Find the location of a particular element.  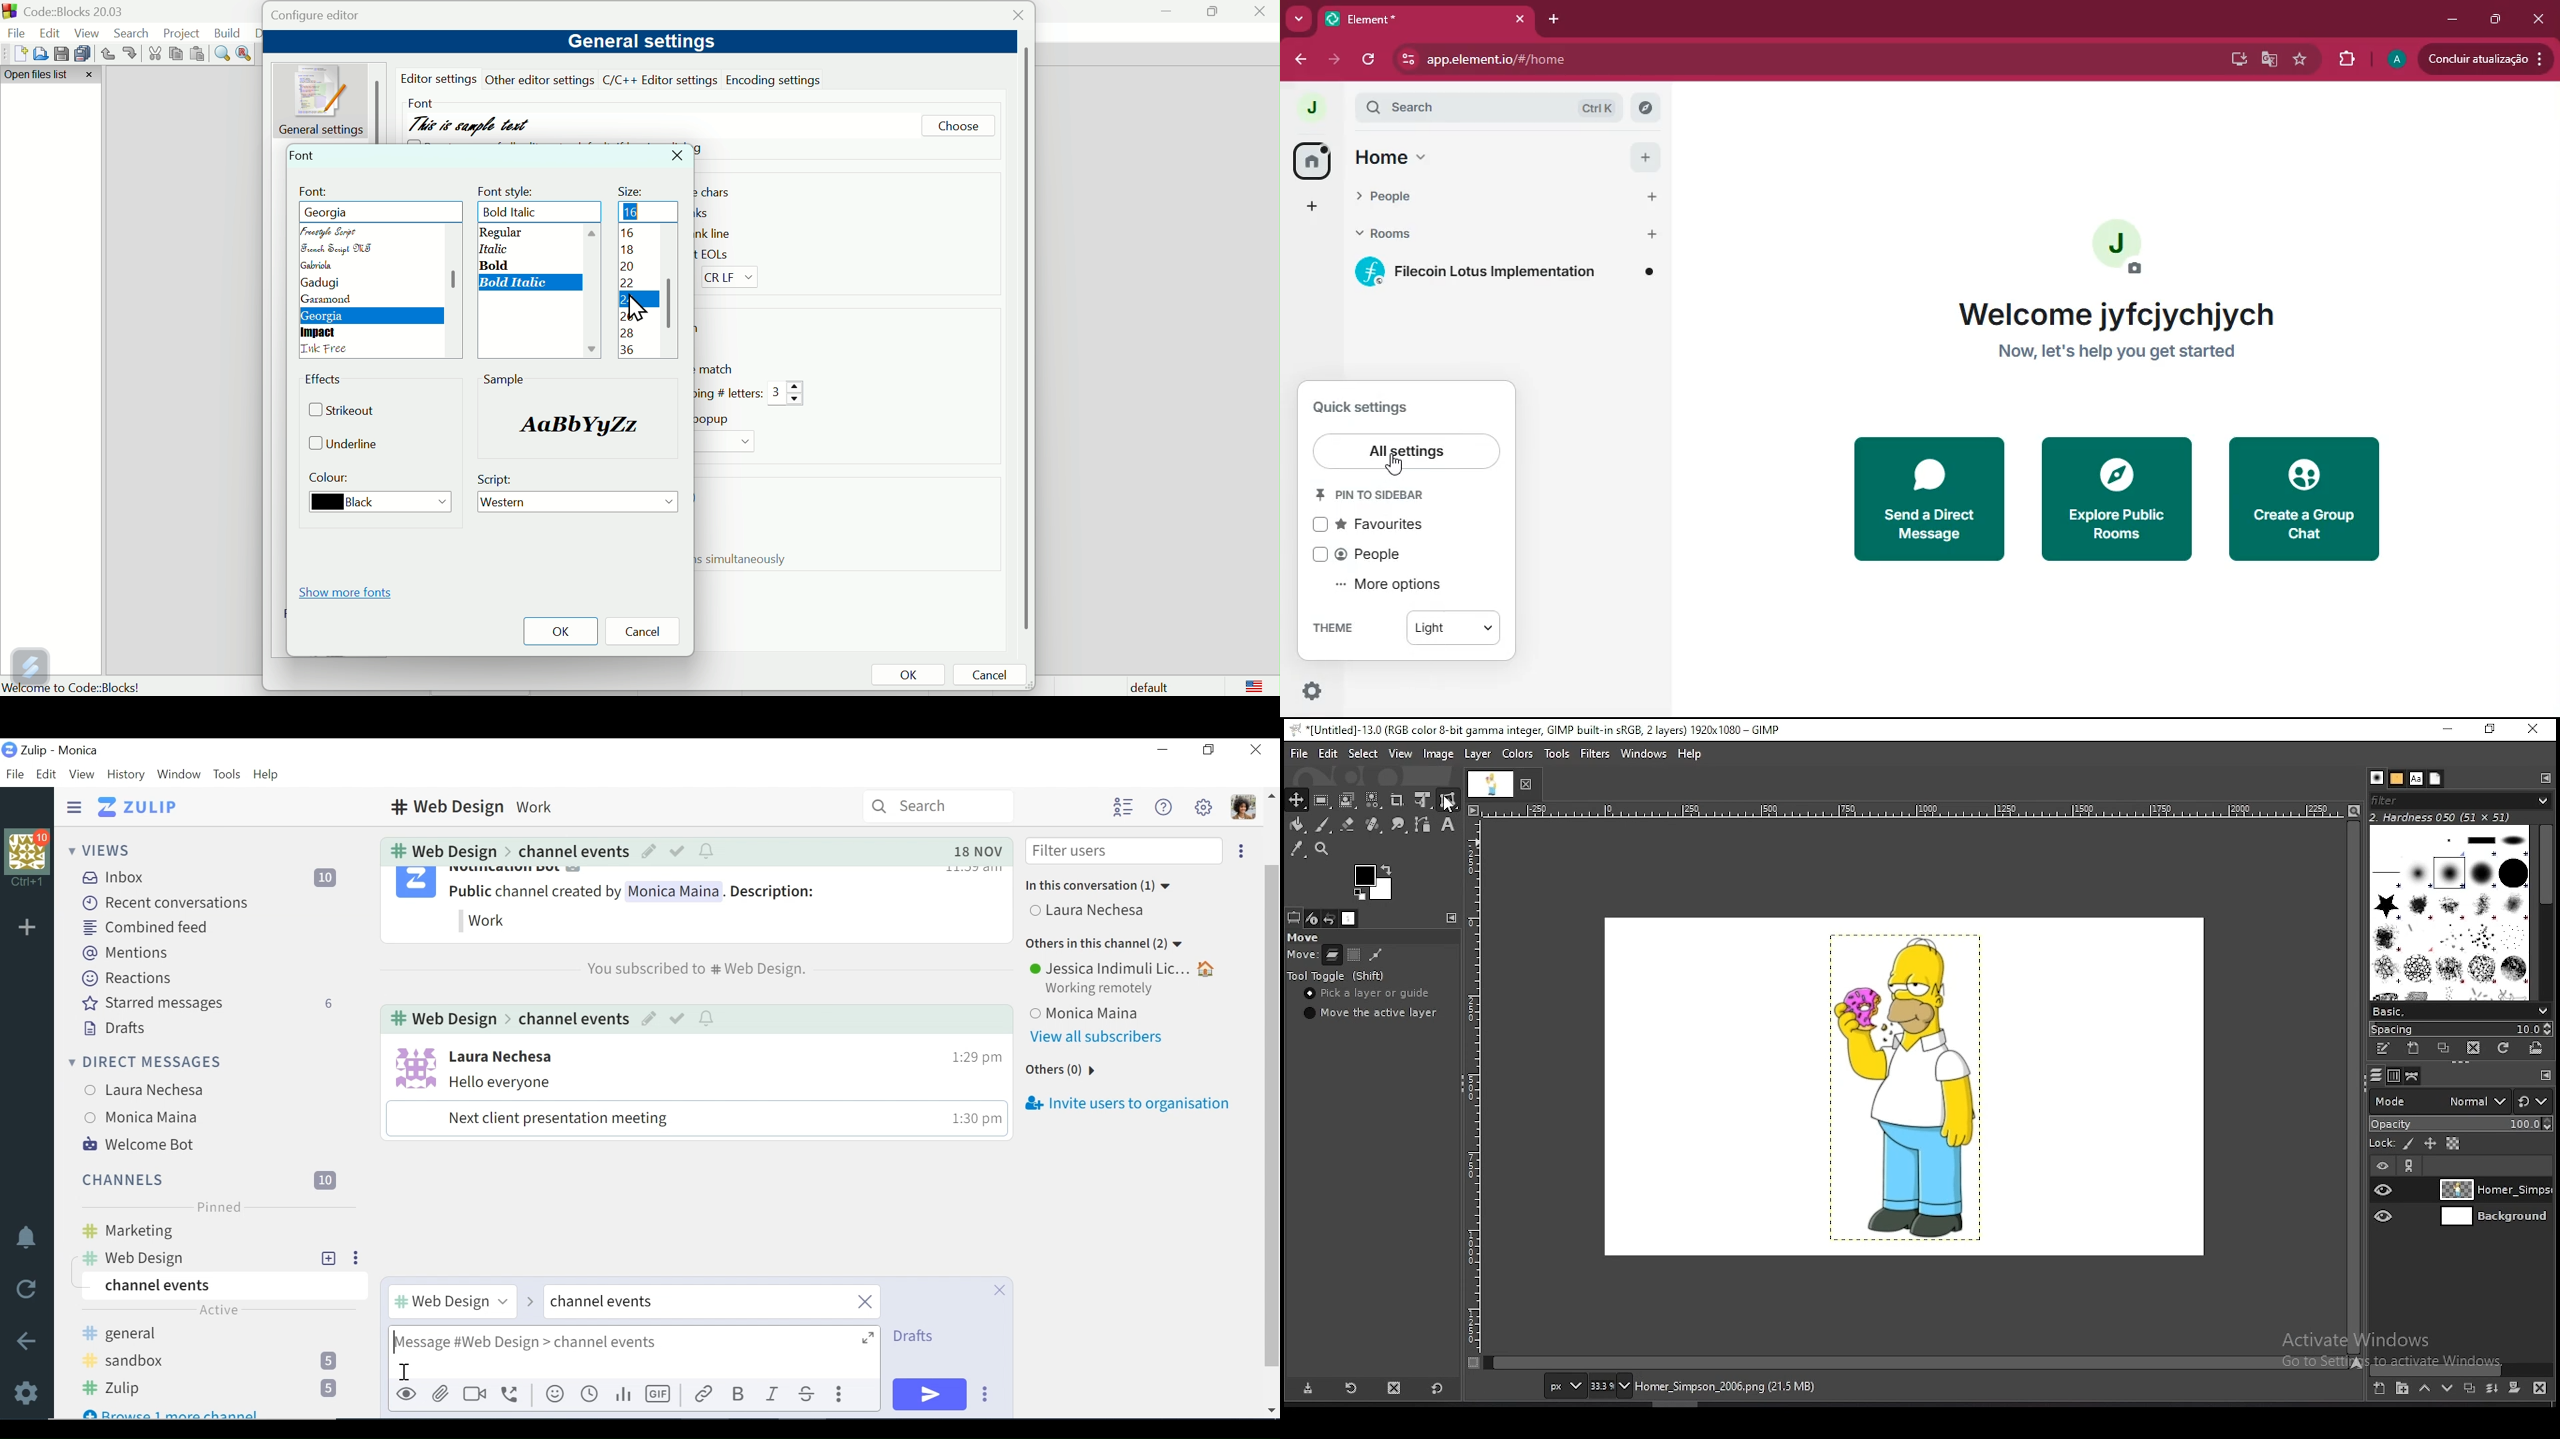

Active label is located at coordinates (219, 1313).